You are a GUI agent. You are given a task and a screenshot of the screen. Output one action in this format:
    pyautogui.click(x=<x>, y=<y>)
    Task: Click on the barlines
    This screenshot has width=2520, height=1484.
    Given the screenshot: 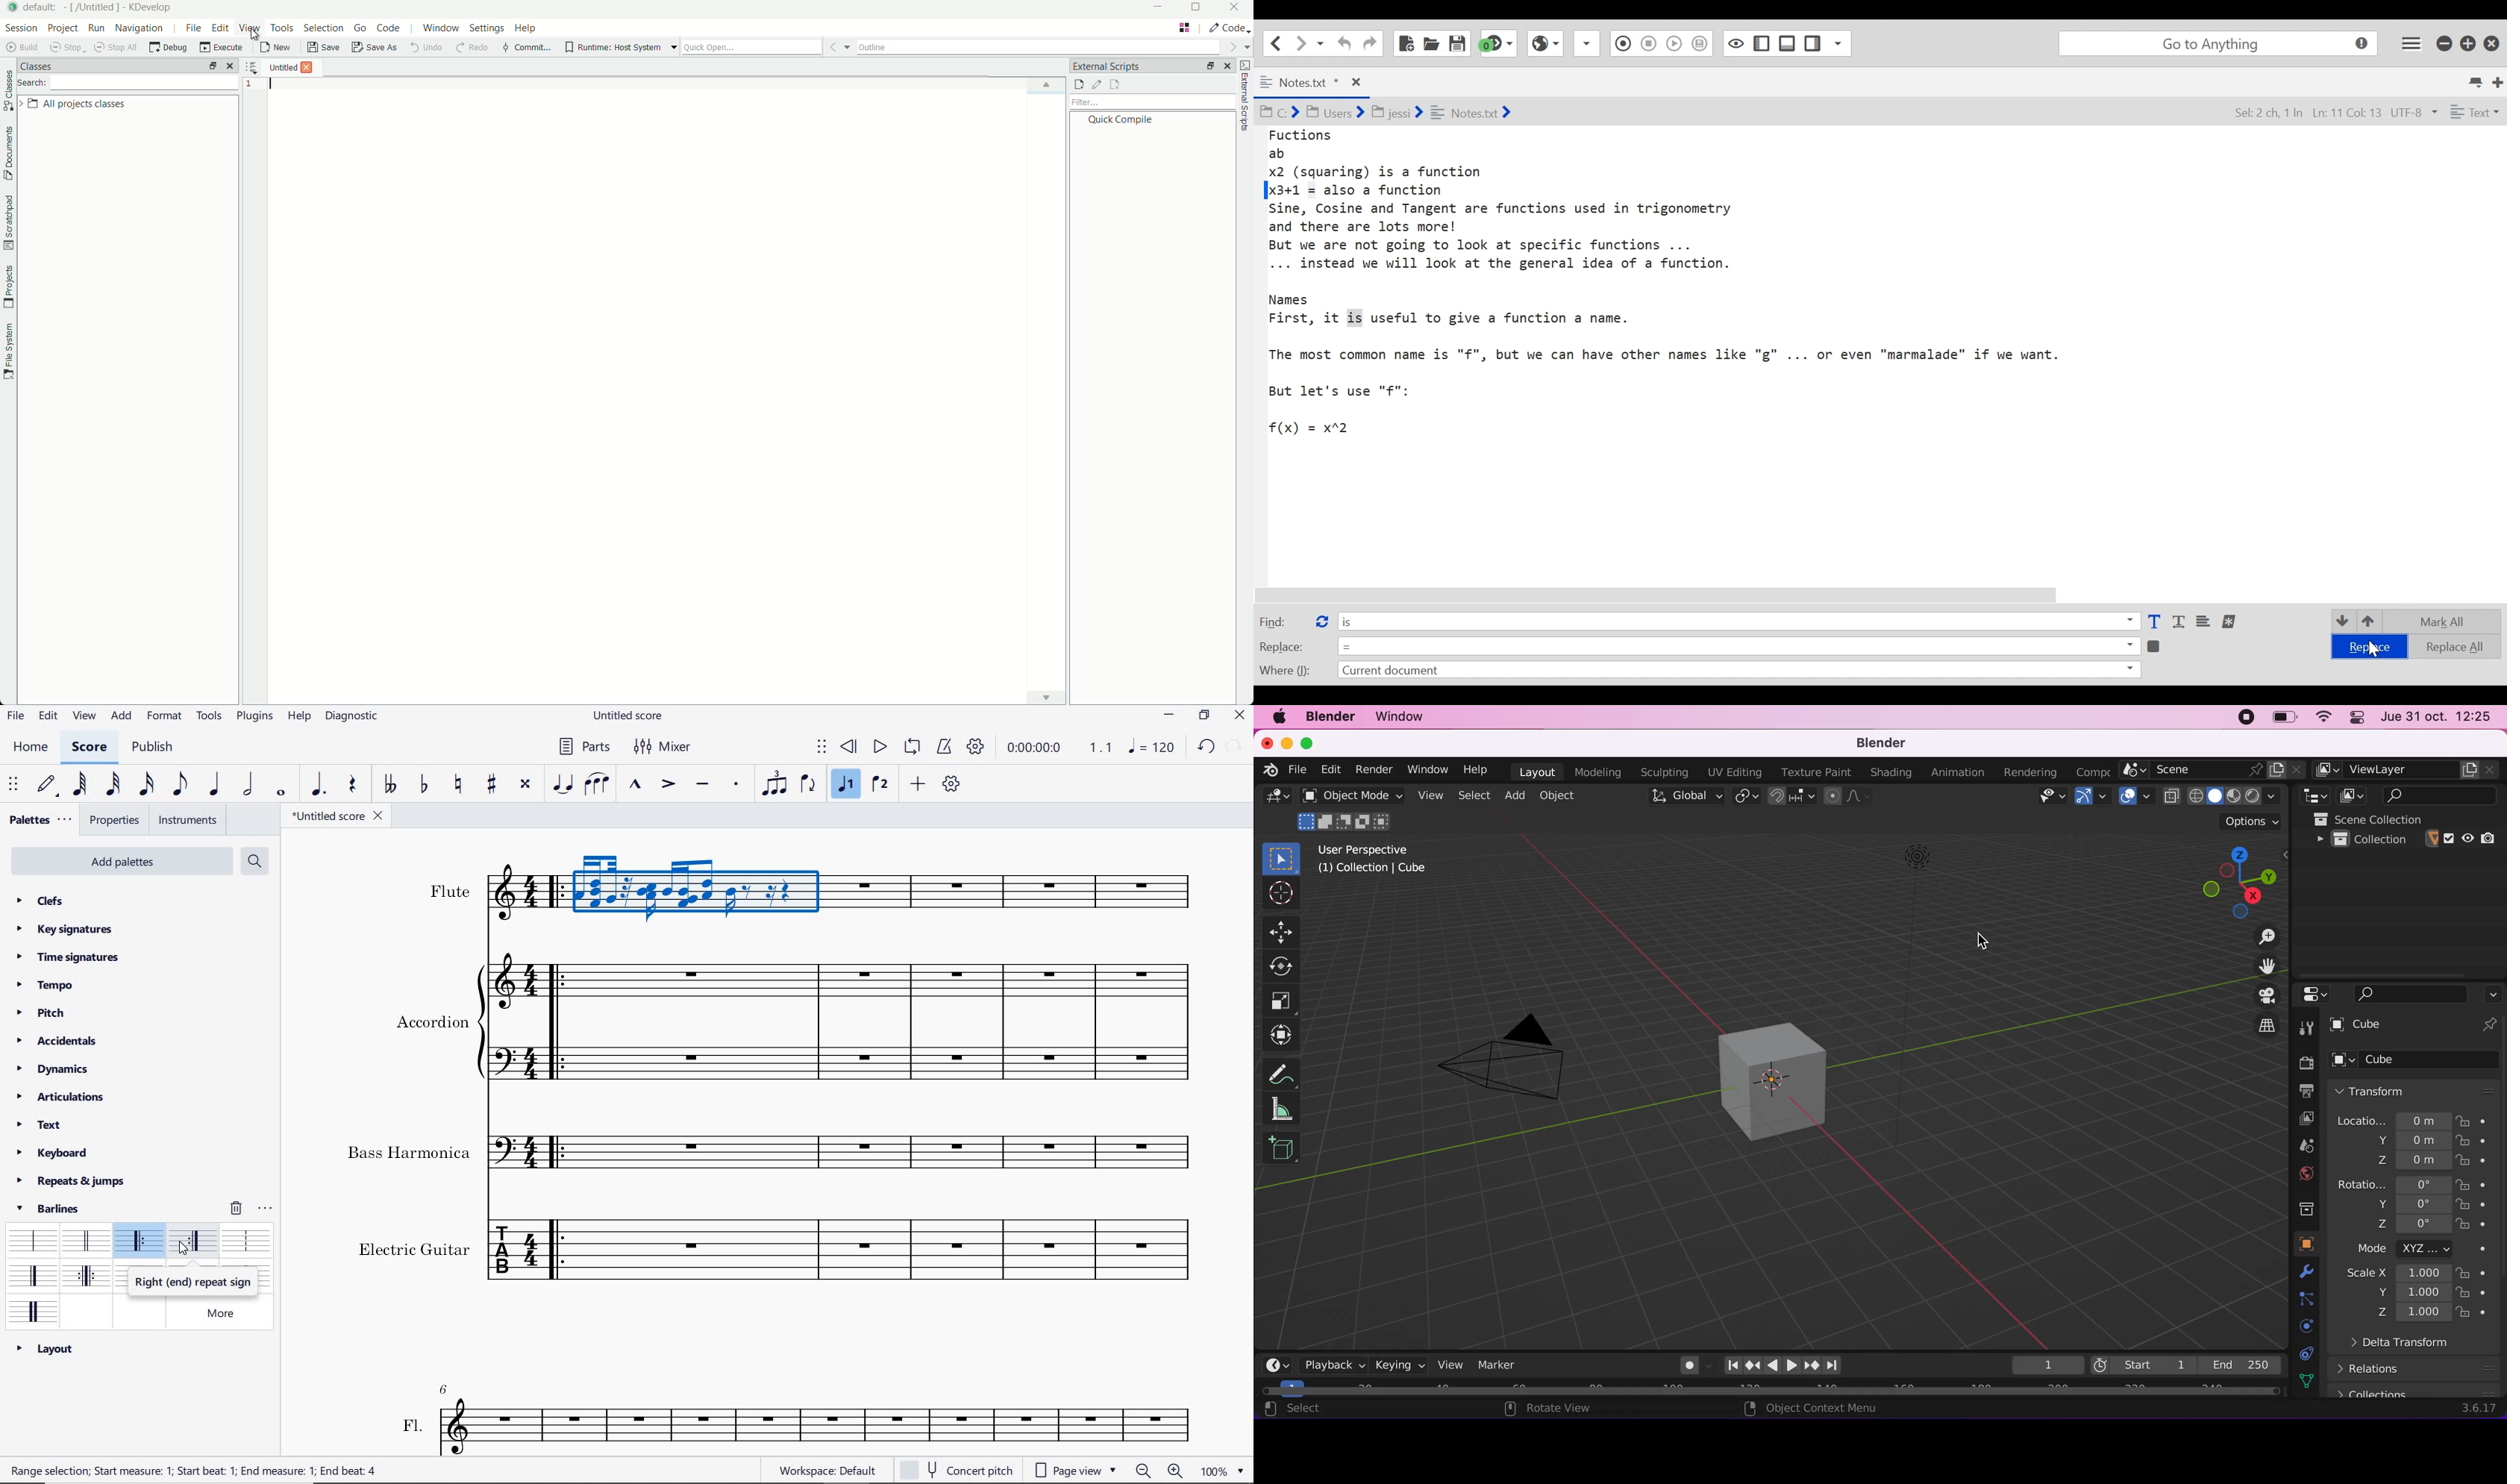 What is the action you would take?
    pyautogui.click(x=53, y=1208)
    